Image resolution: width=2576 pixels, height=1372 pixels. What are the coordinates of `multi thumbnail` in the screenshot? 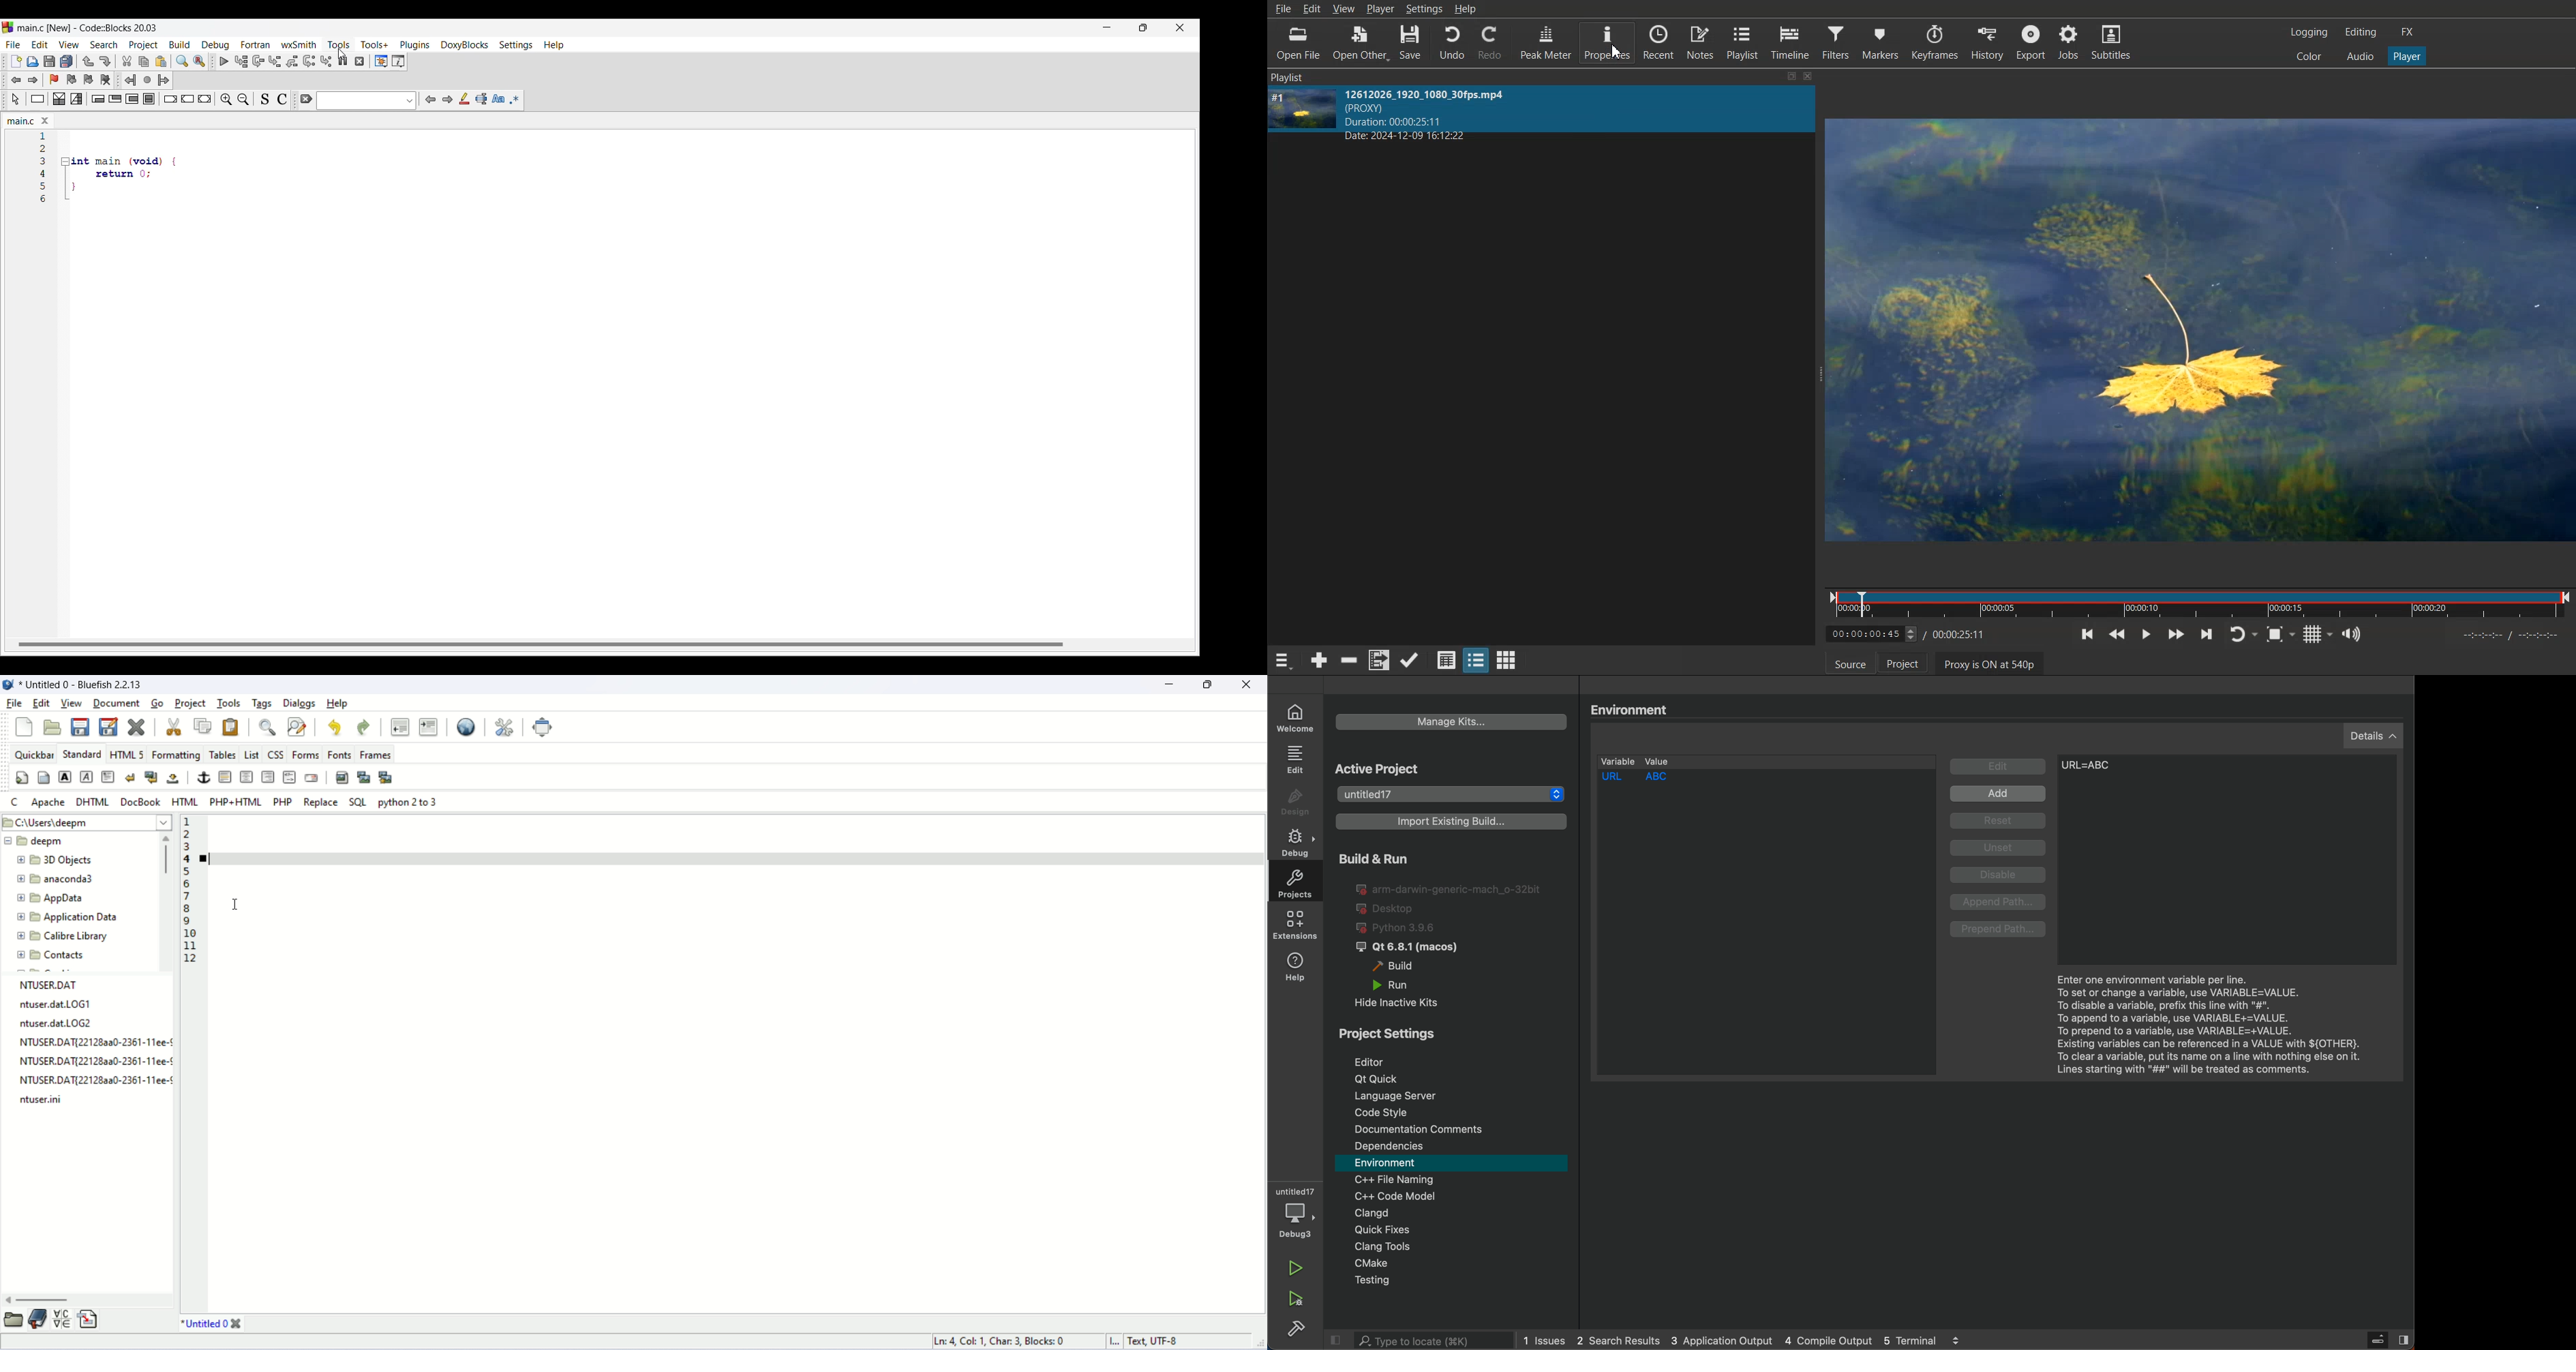 It's located at (388, 777).